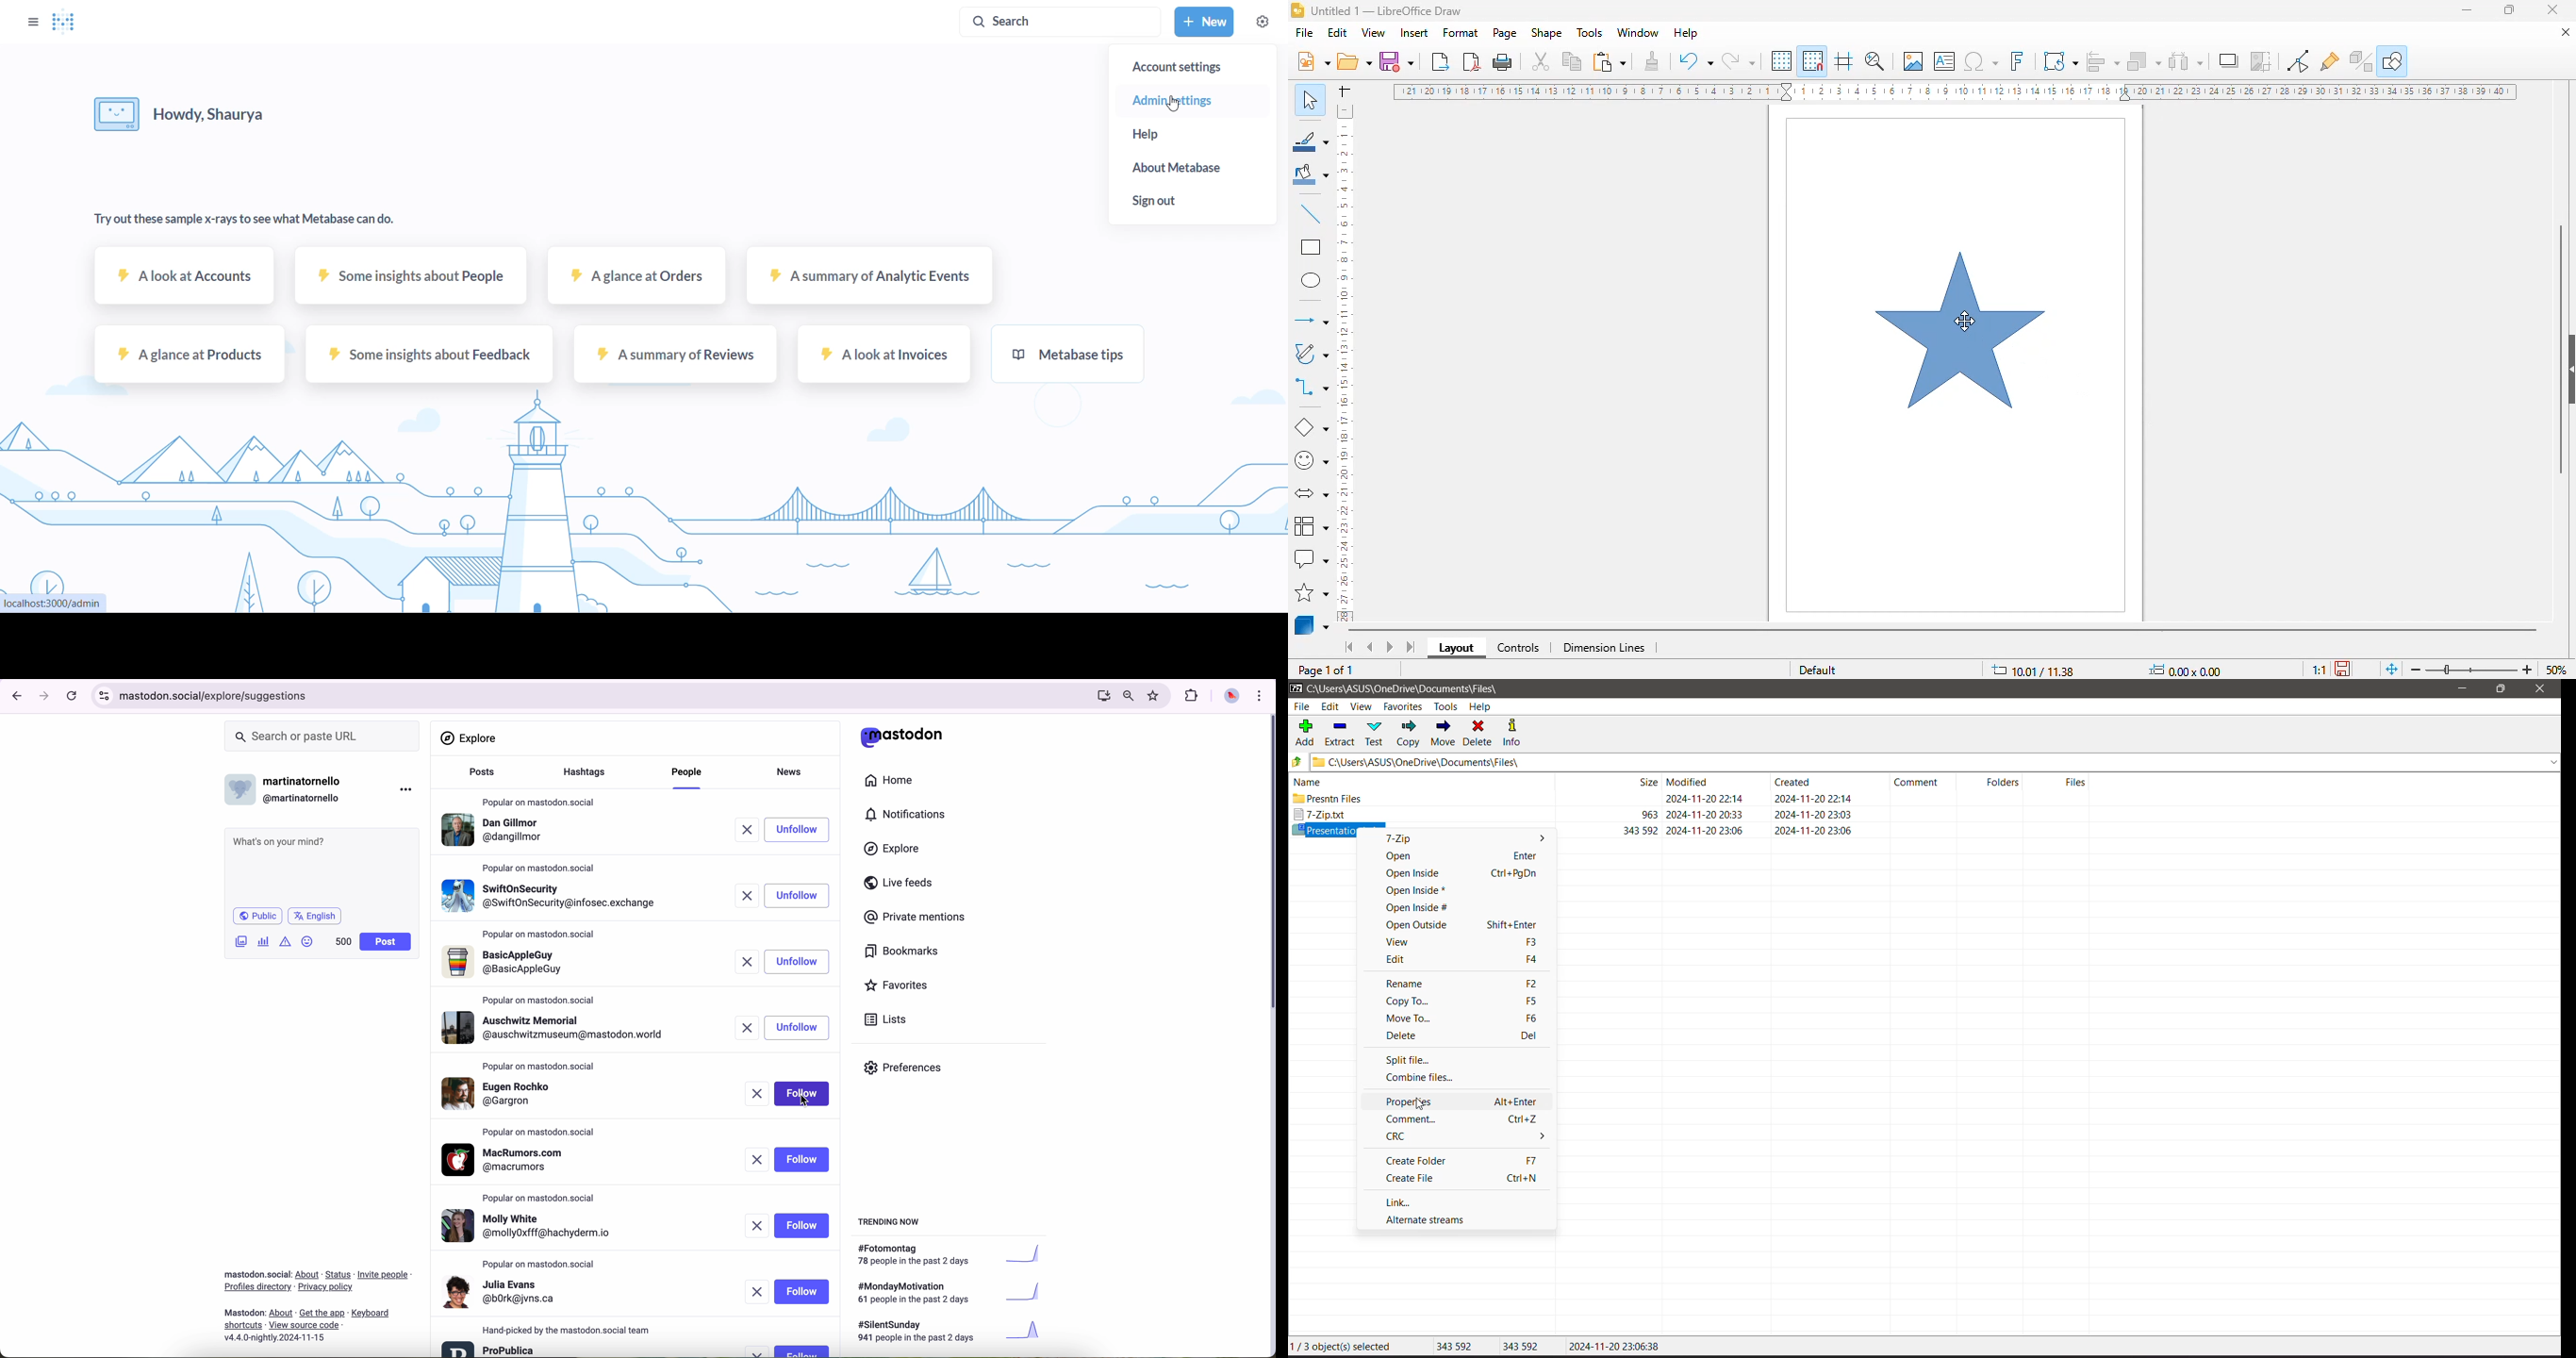  I want to click on controls, so click(104, 696).